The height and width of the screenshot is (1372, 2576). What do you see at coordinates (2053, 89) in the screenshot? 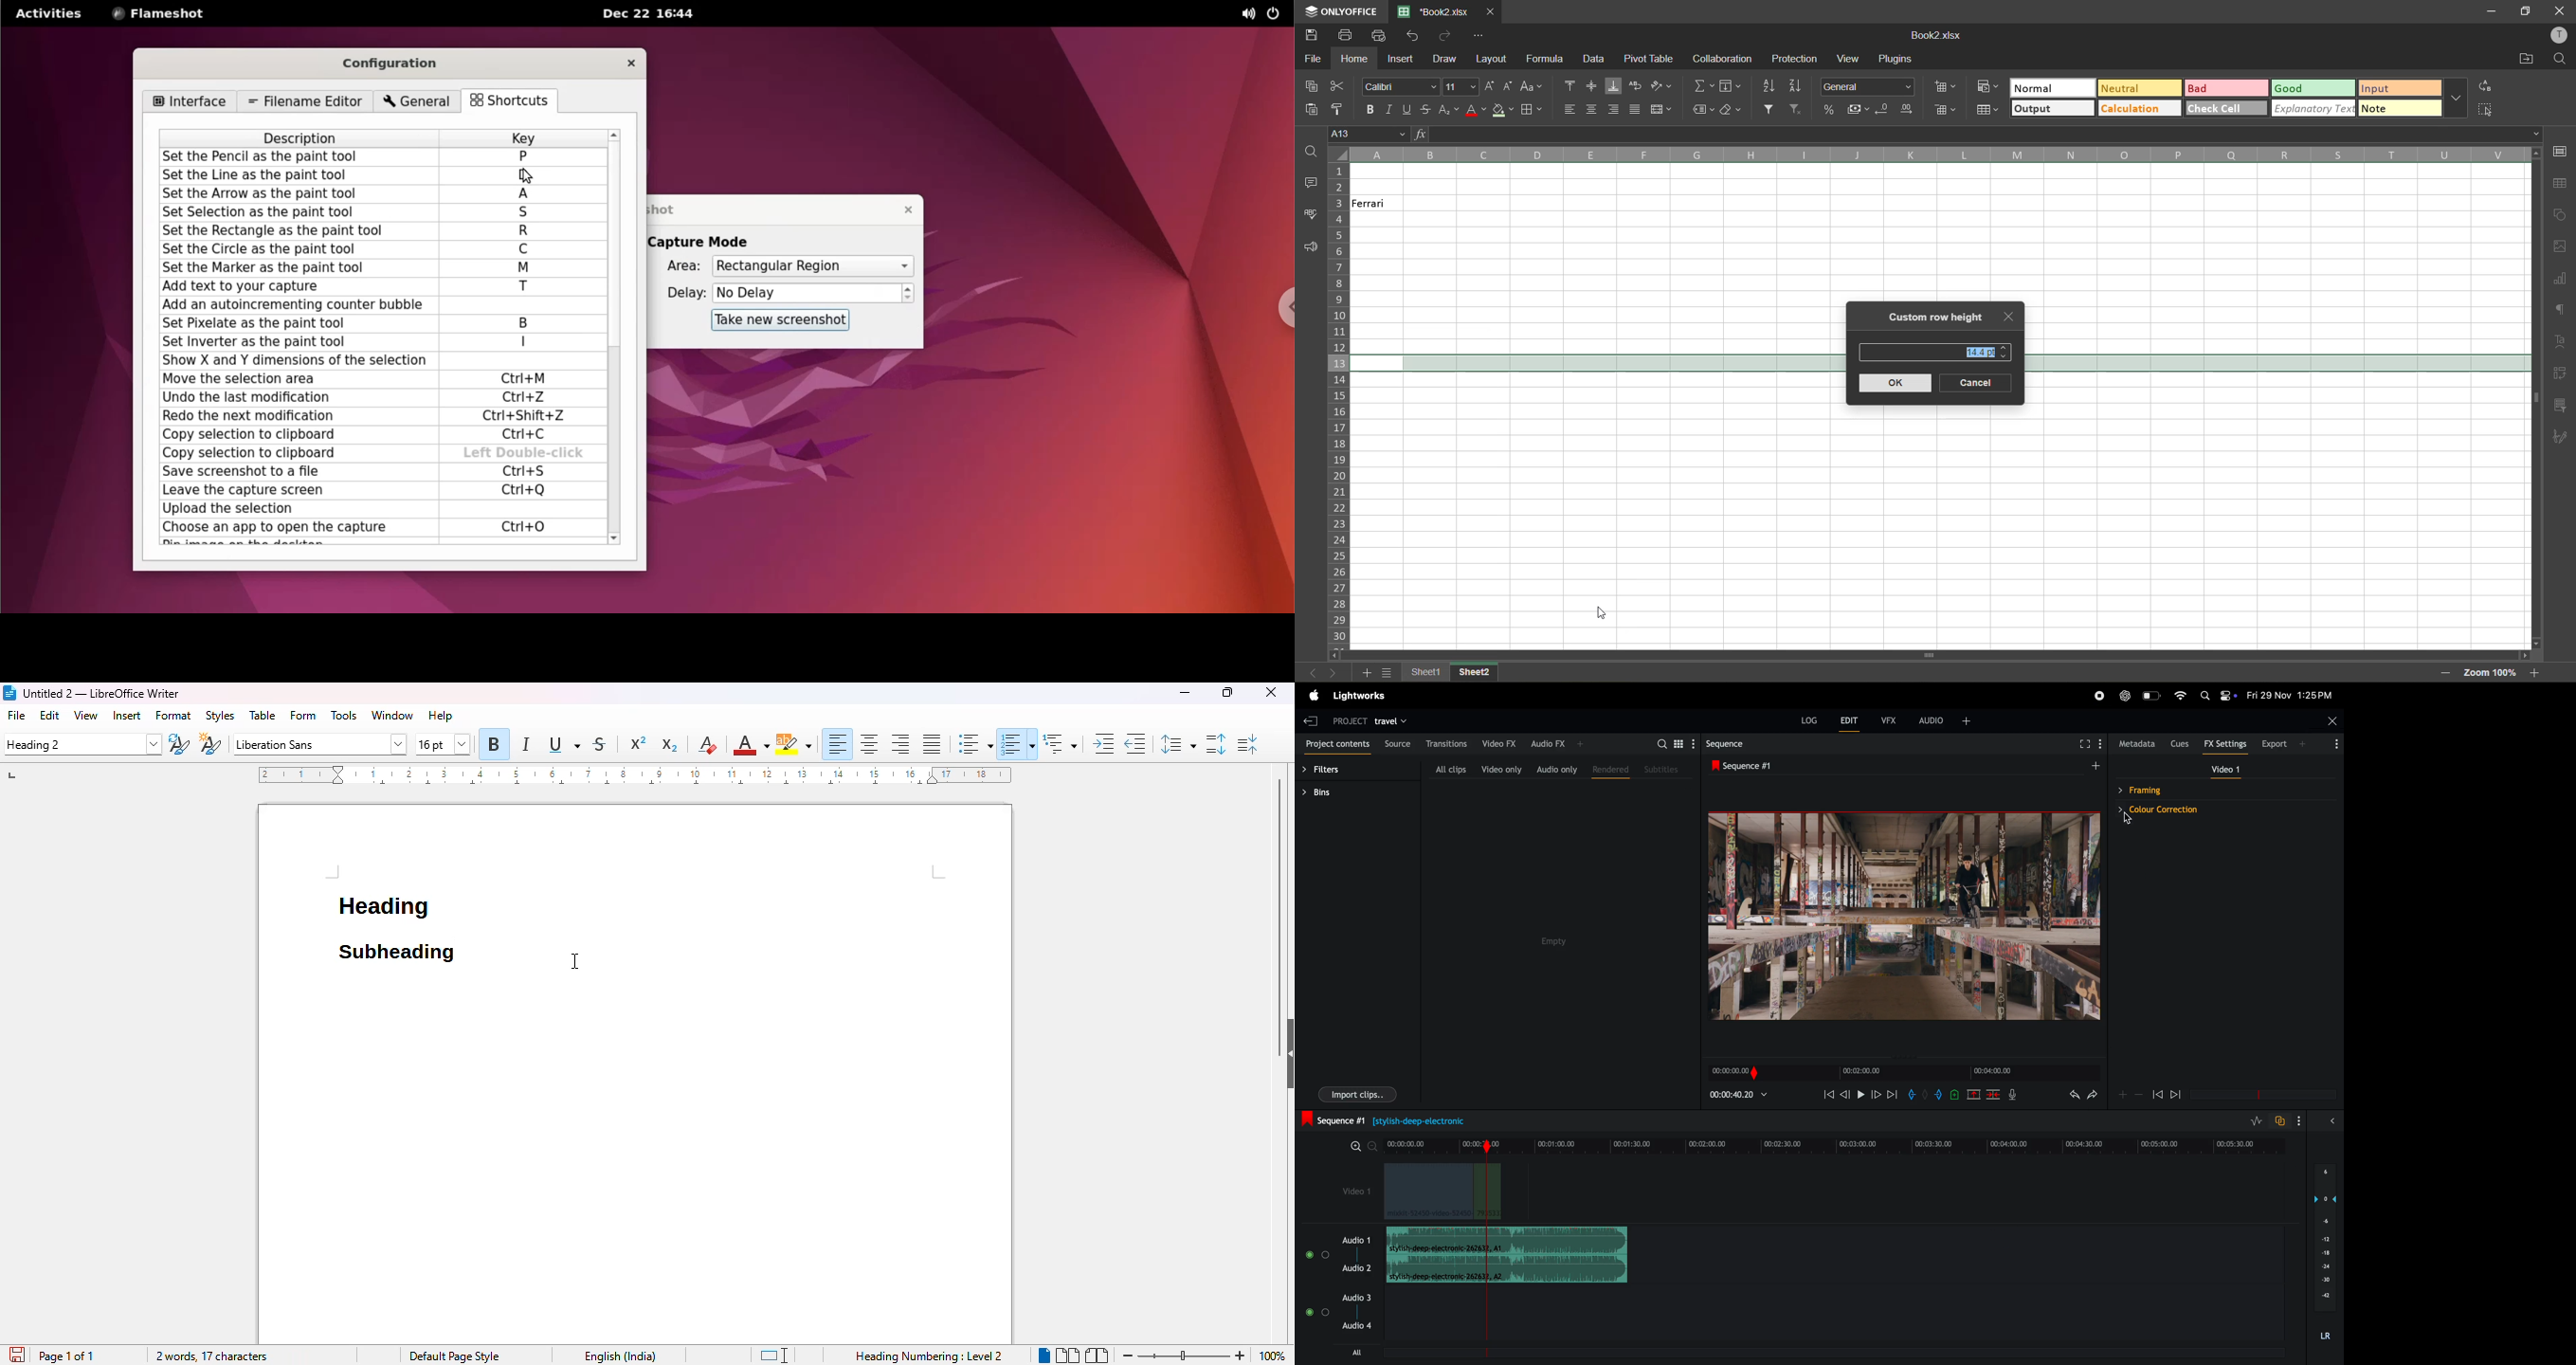
I see `normal` at bounding box center [2053, 89].